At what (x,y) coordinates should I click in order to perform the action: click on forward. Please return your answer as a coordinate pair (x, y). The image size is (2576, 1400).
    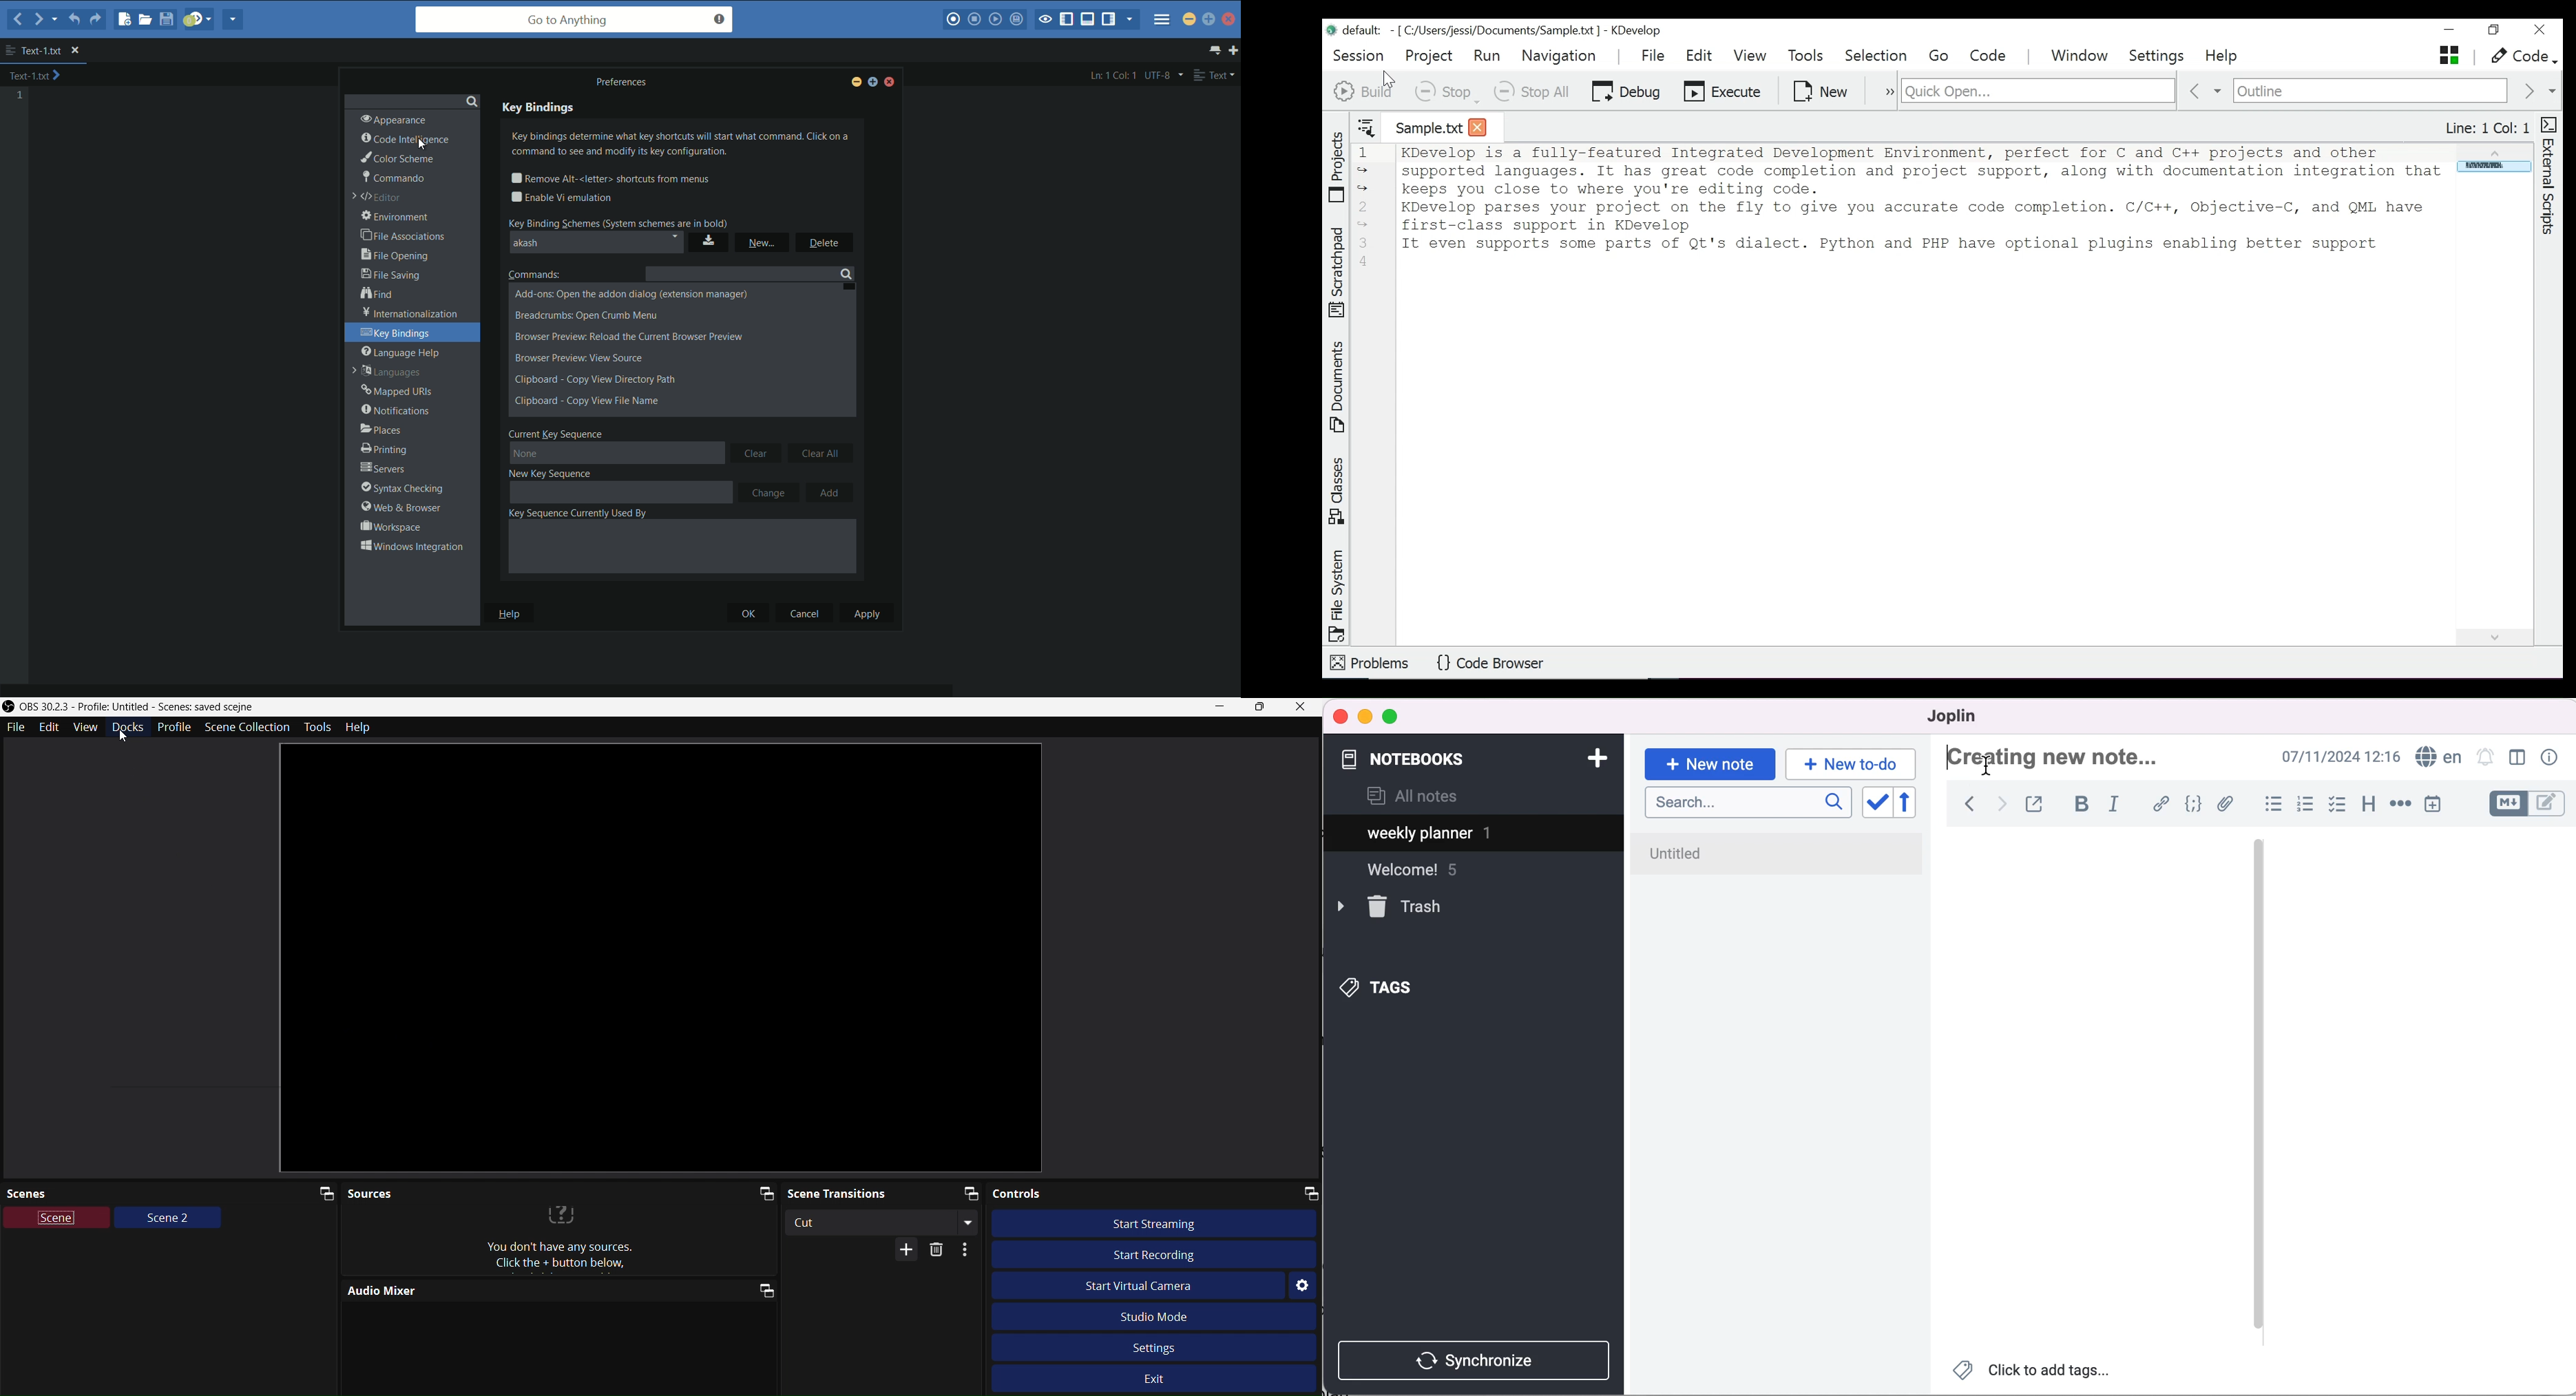
    Looking at the image, I should click on (2000, 806).